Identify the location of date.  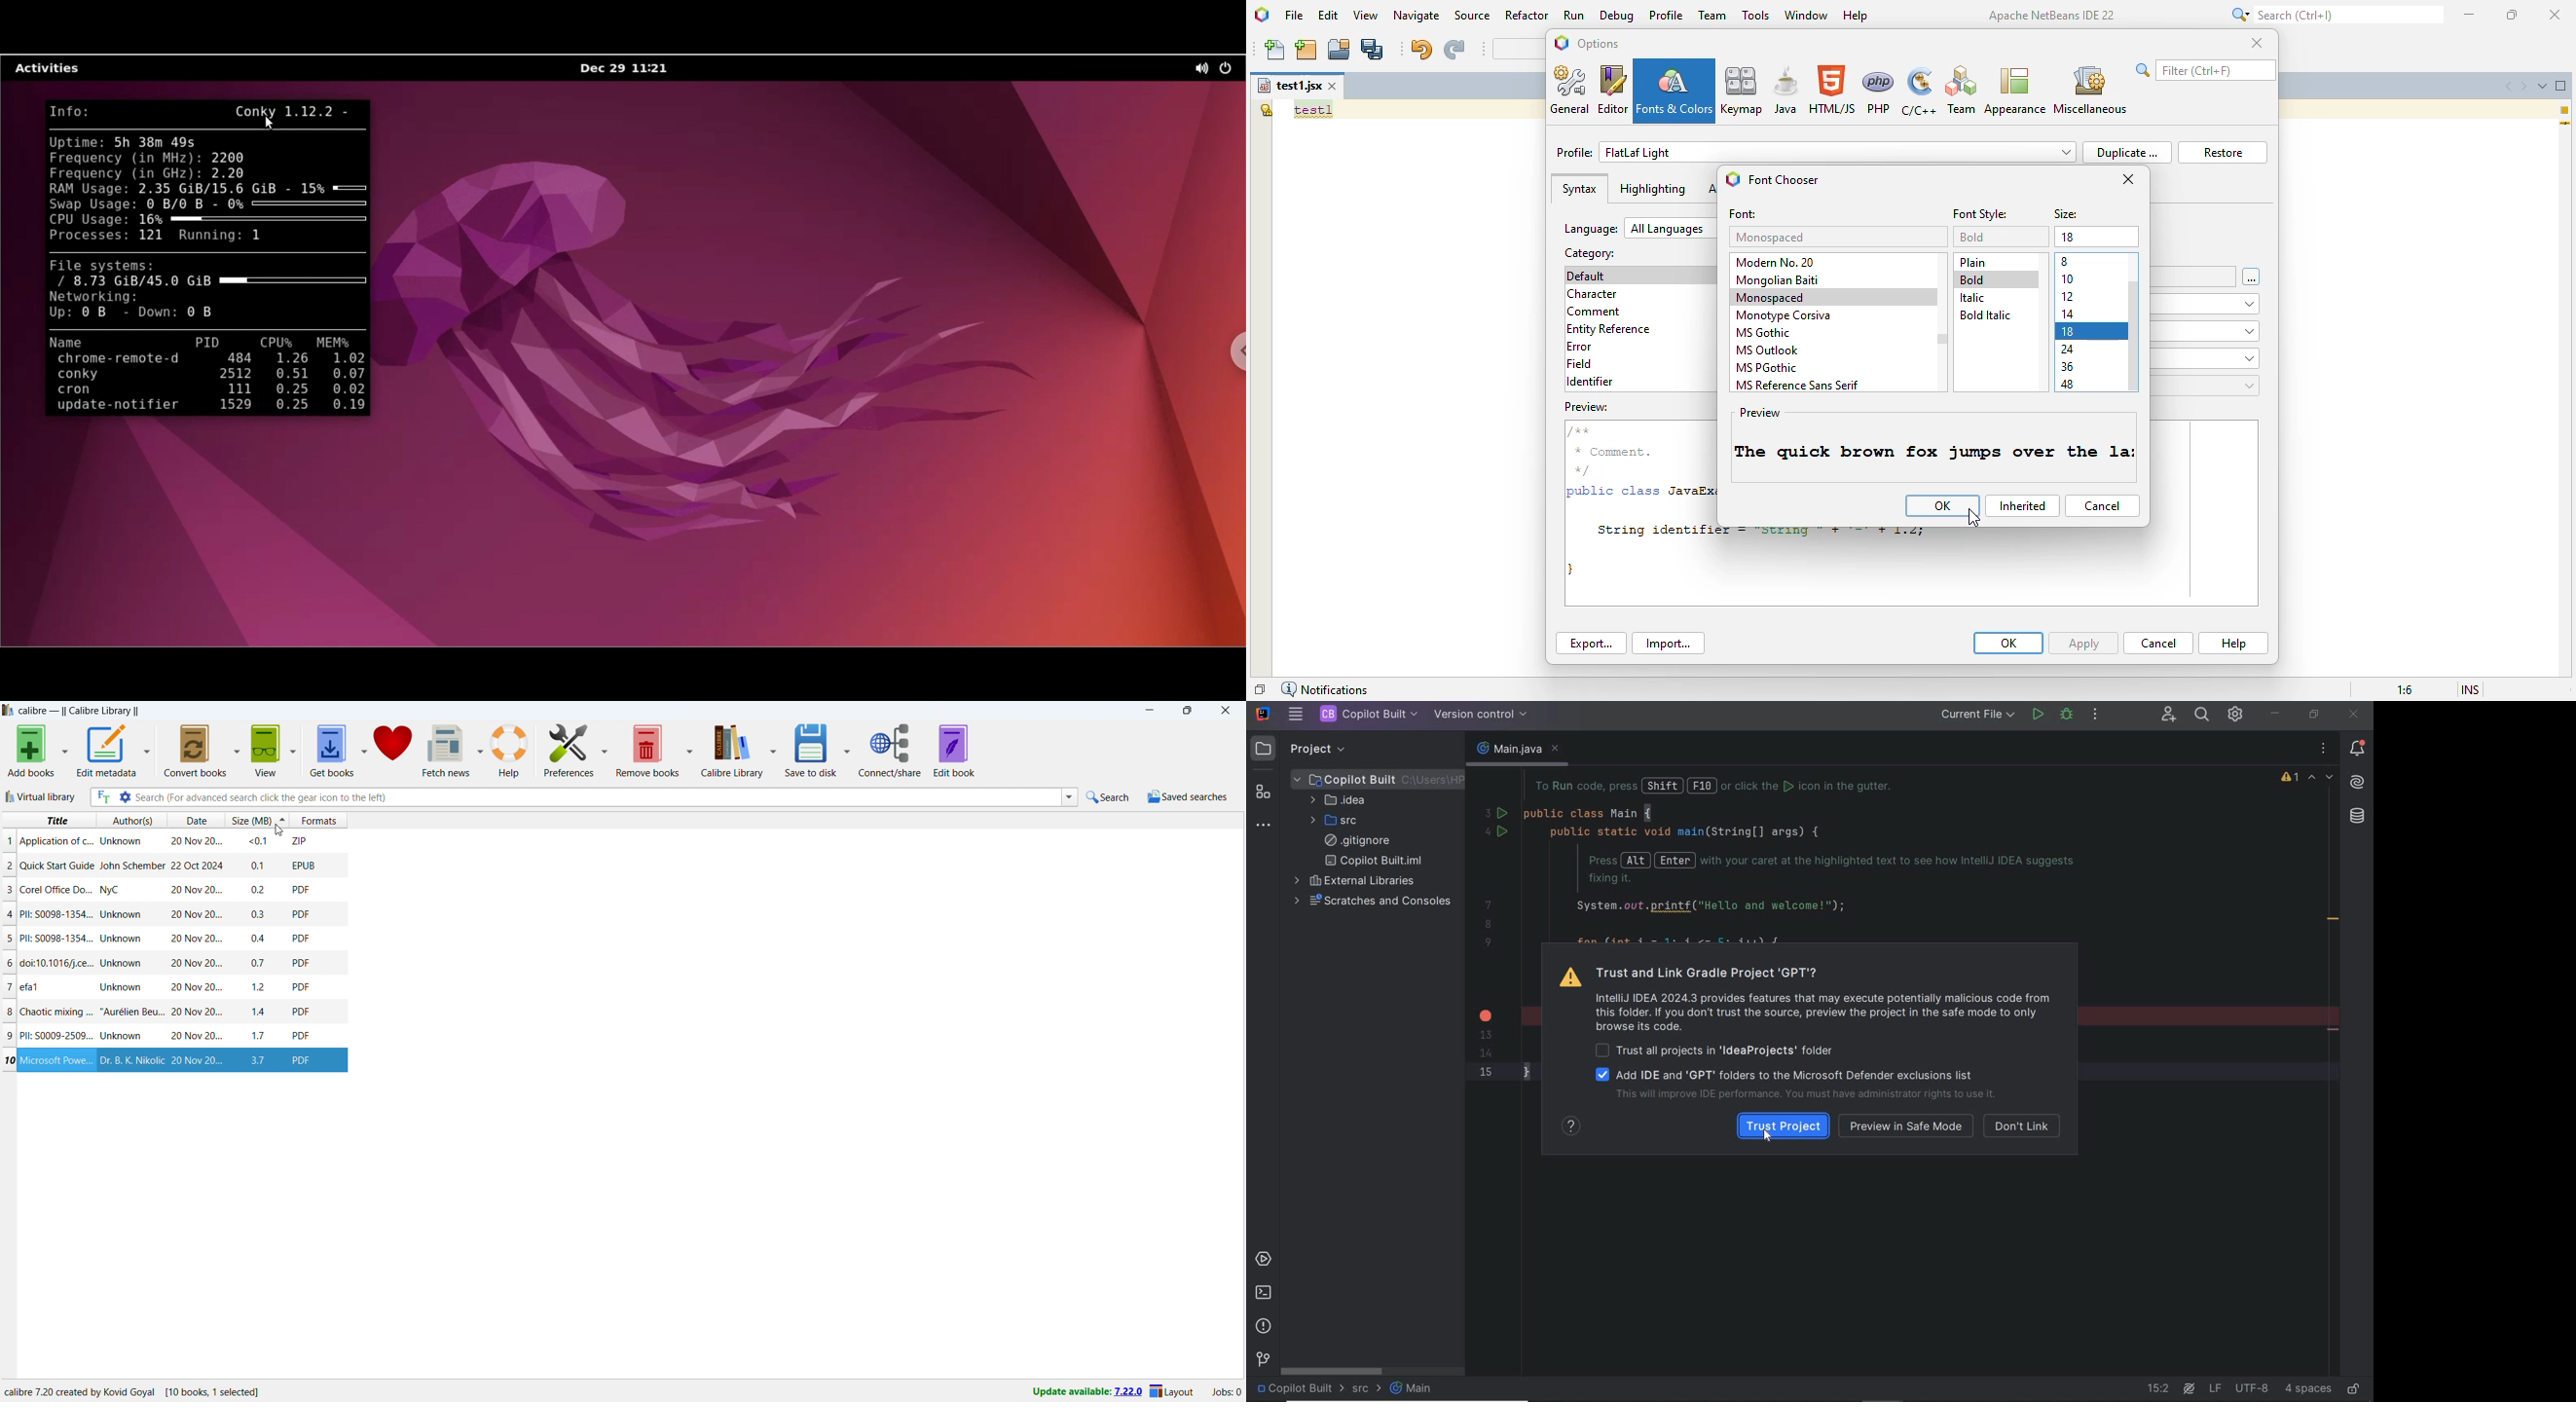
(194, 820).